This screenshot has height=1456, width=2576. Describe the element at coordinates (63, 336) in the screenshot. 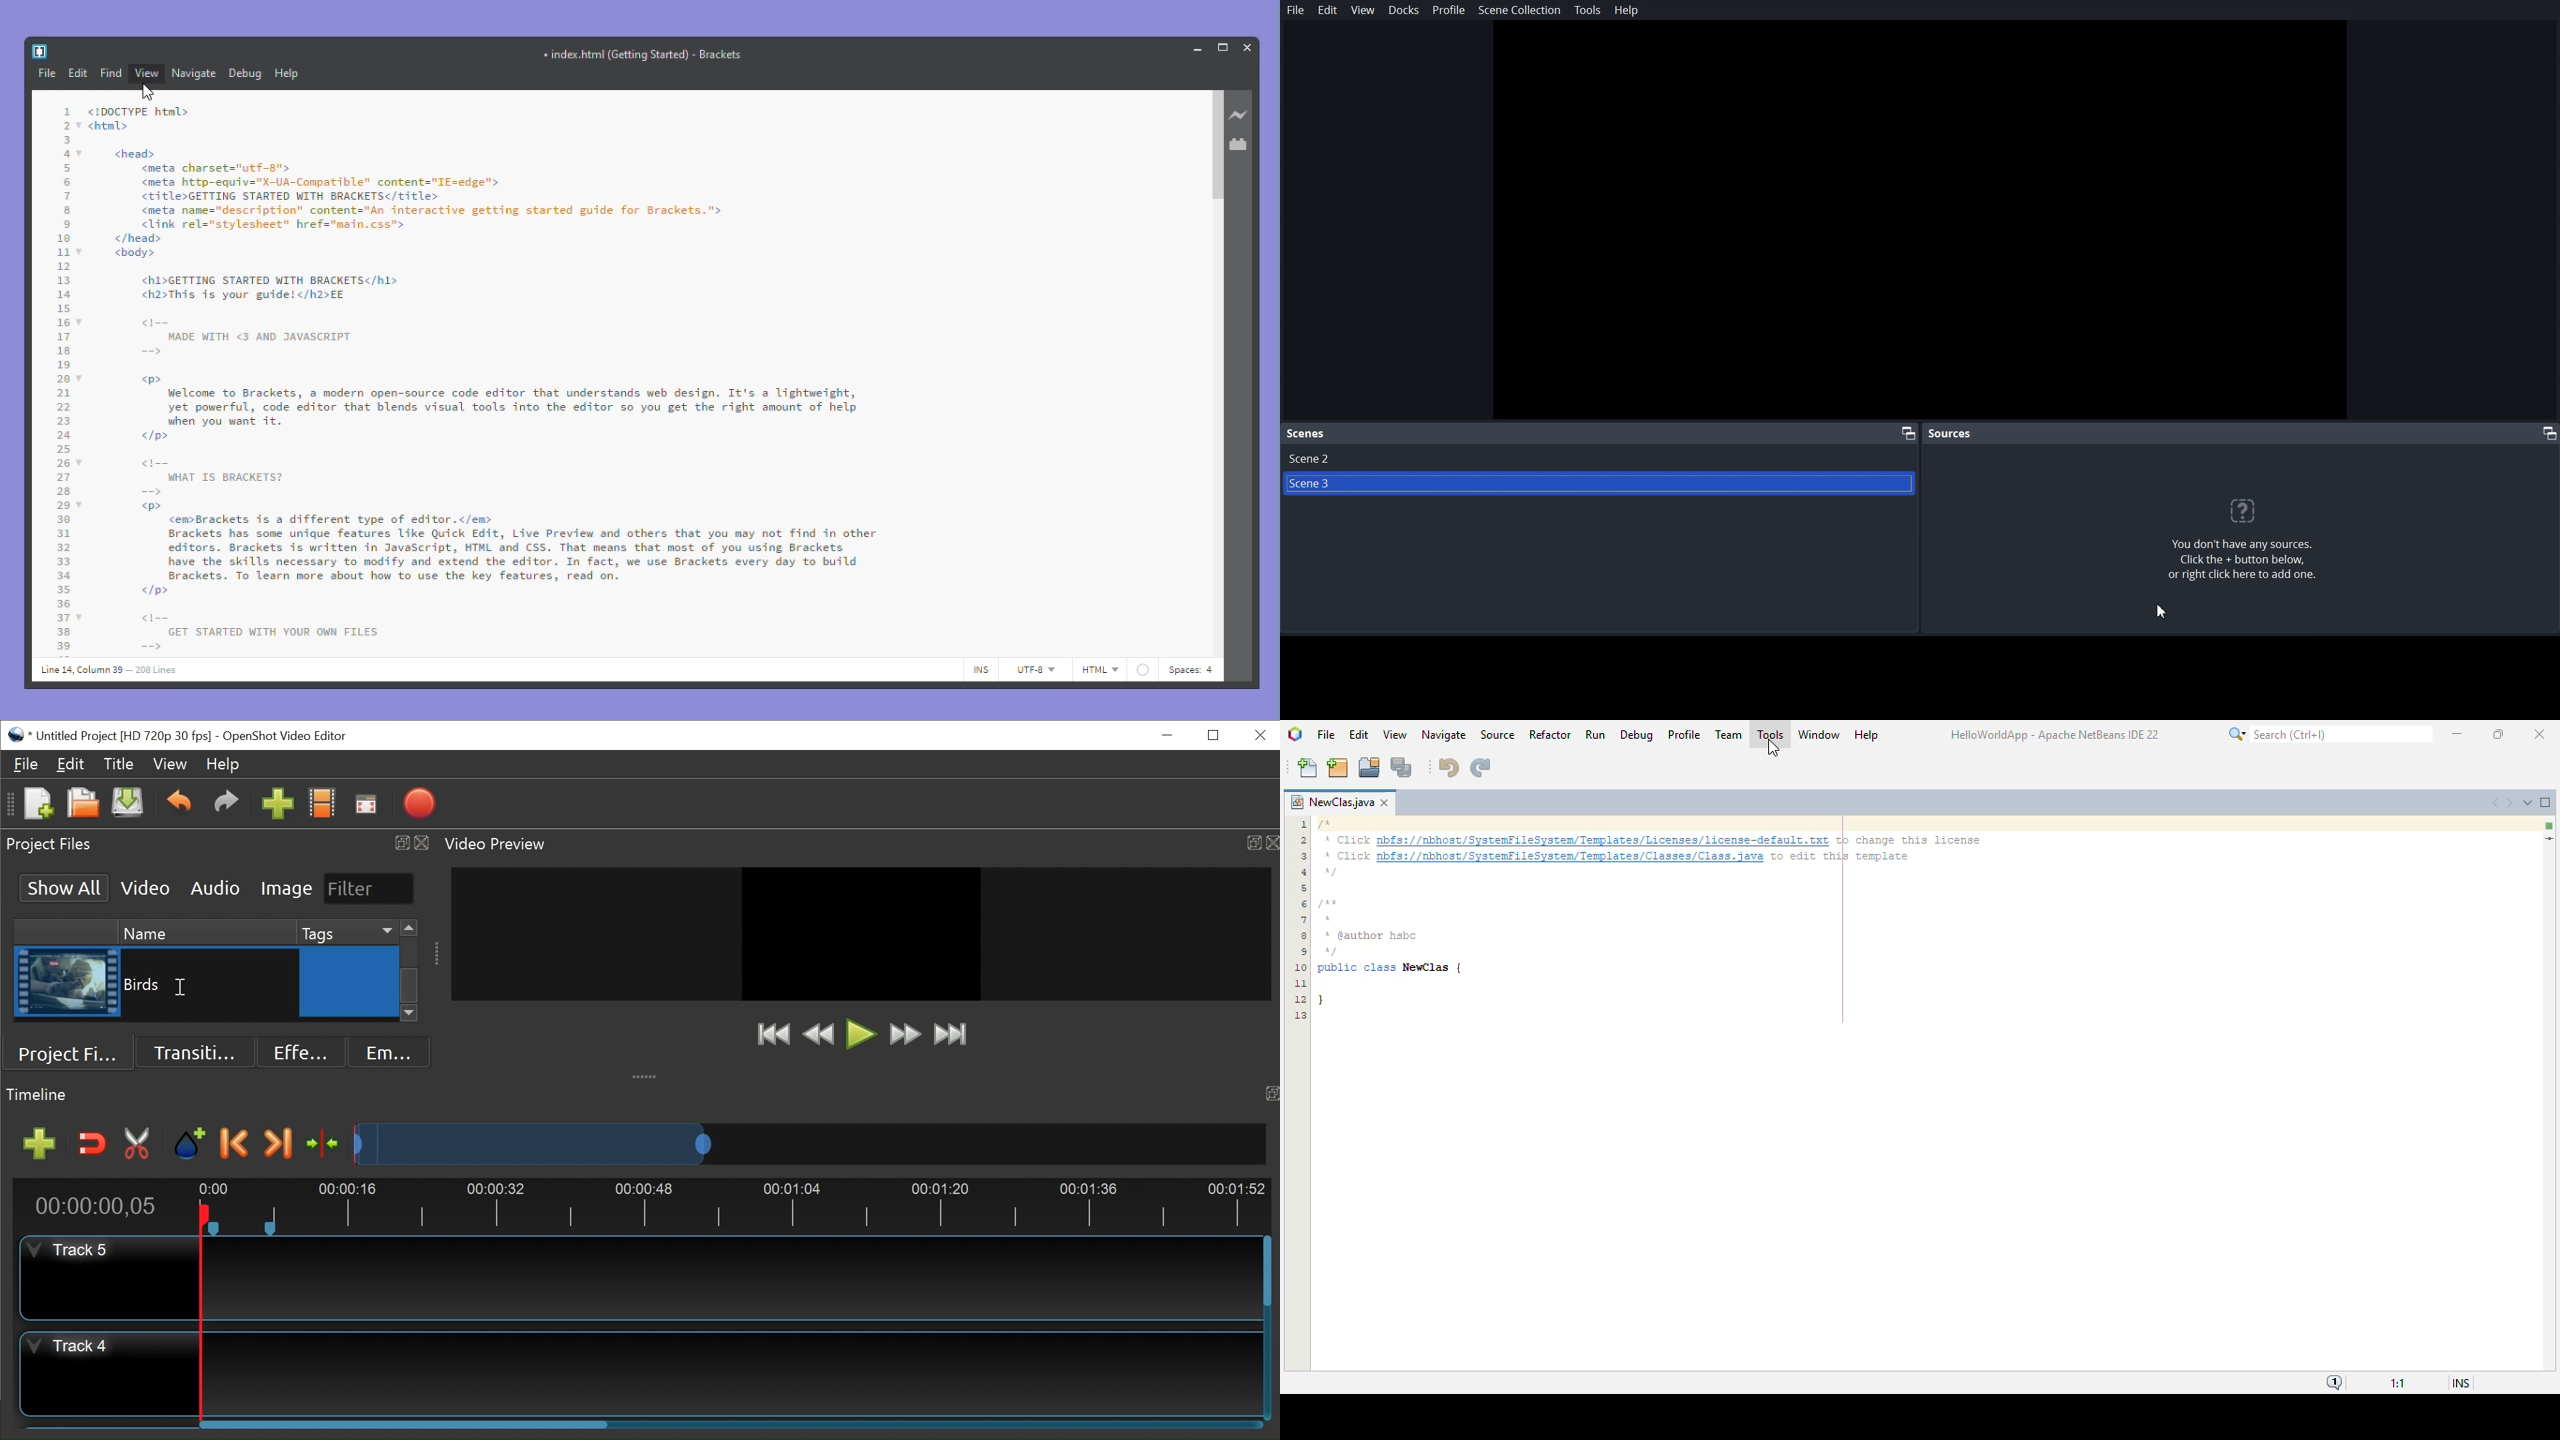

I see `17` at that location.